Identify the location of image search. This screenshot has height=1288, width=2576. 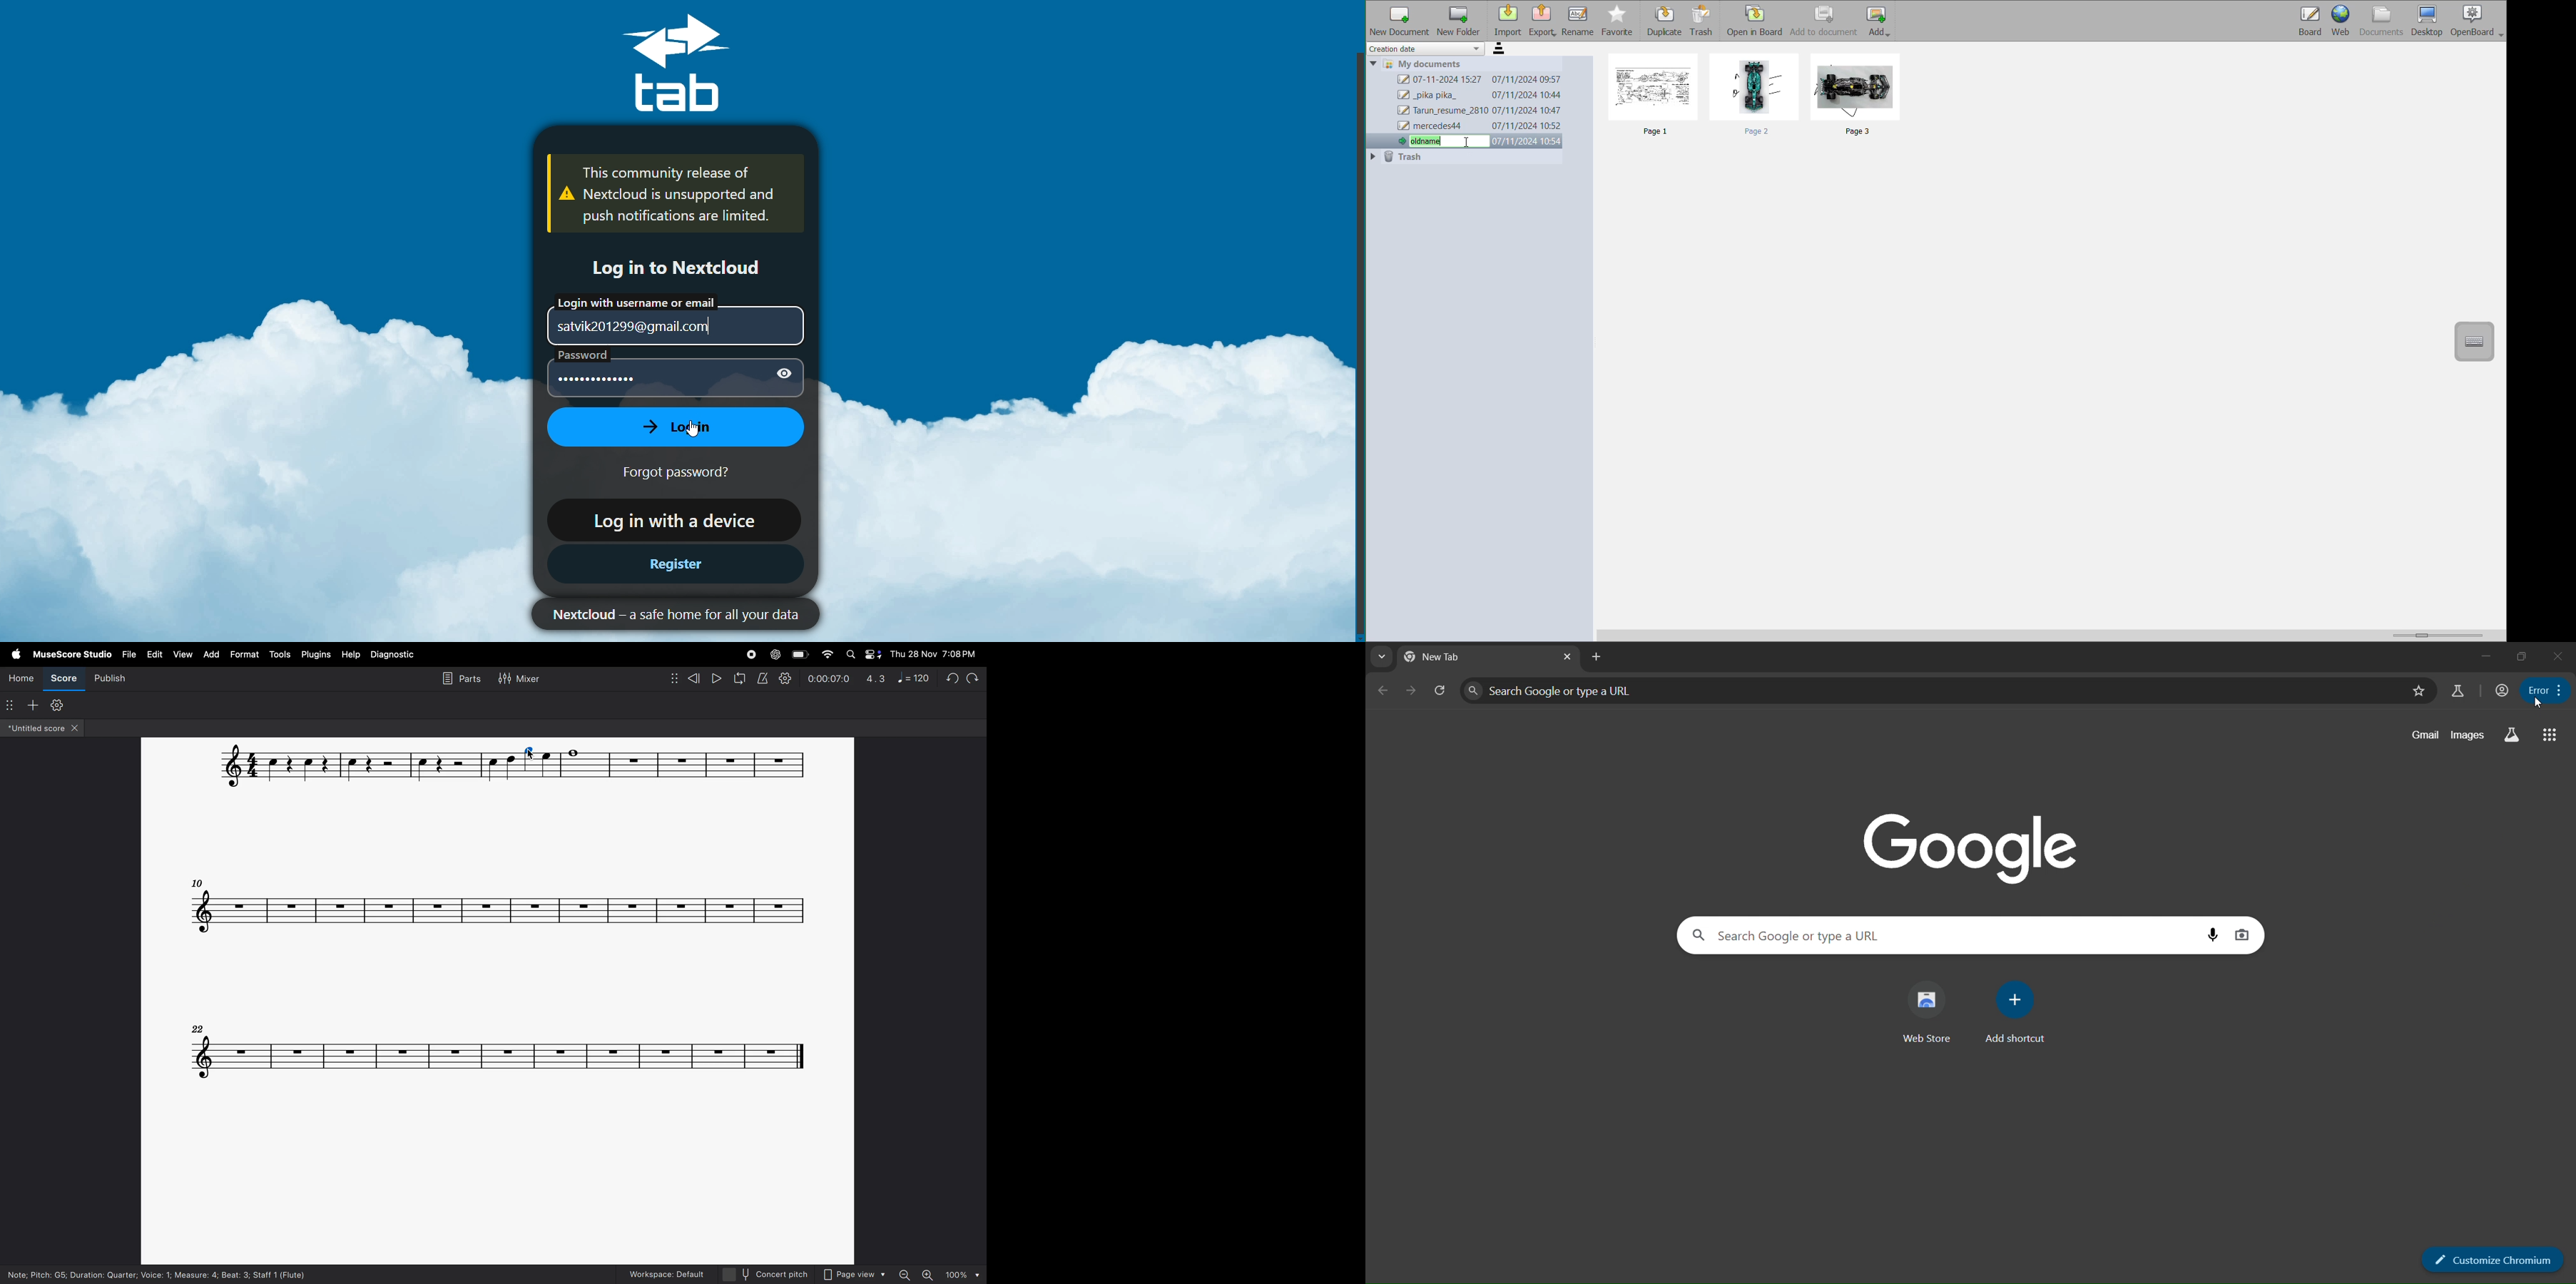
(2245, 935).